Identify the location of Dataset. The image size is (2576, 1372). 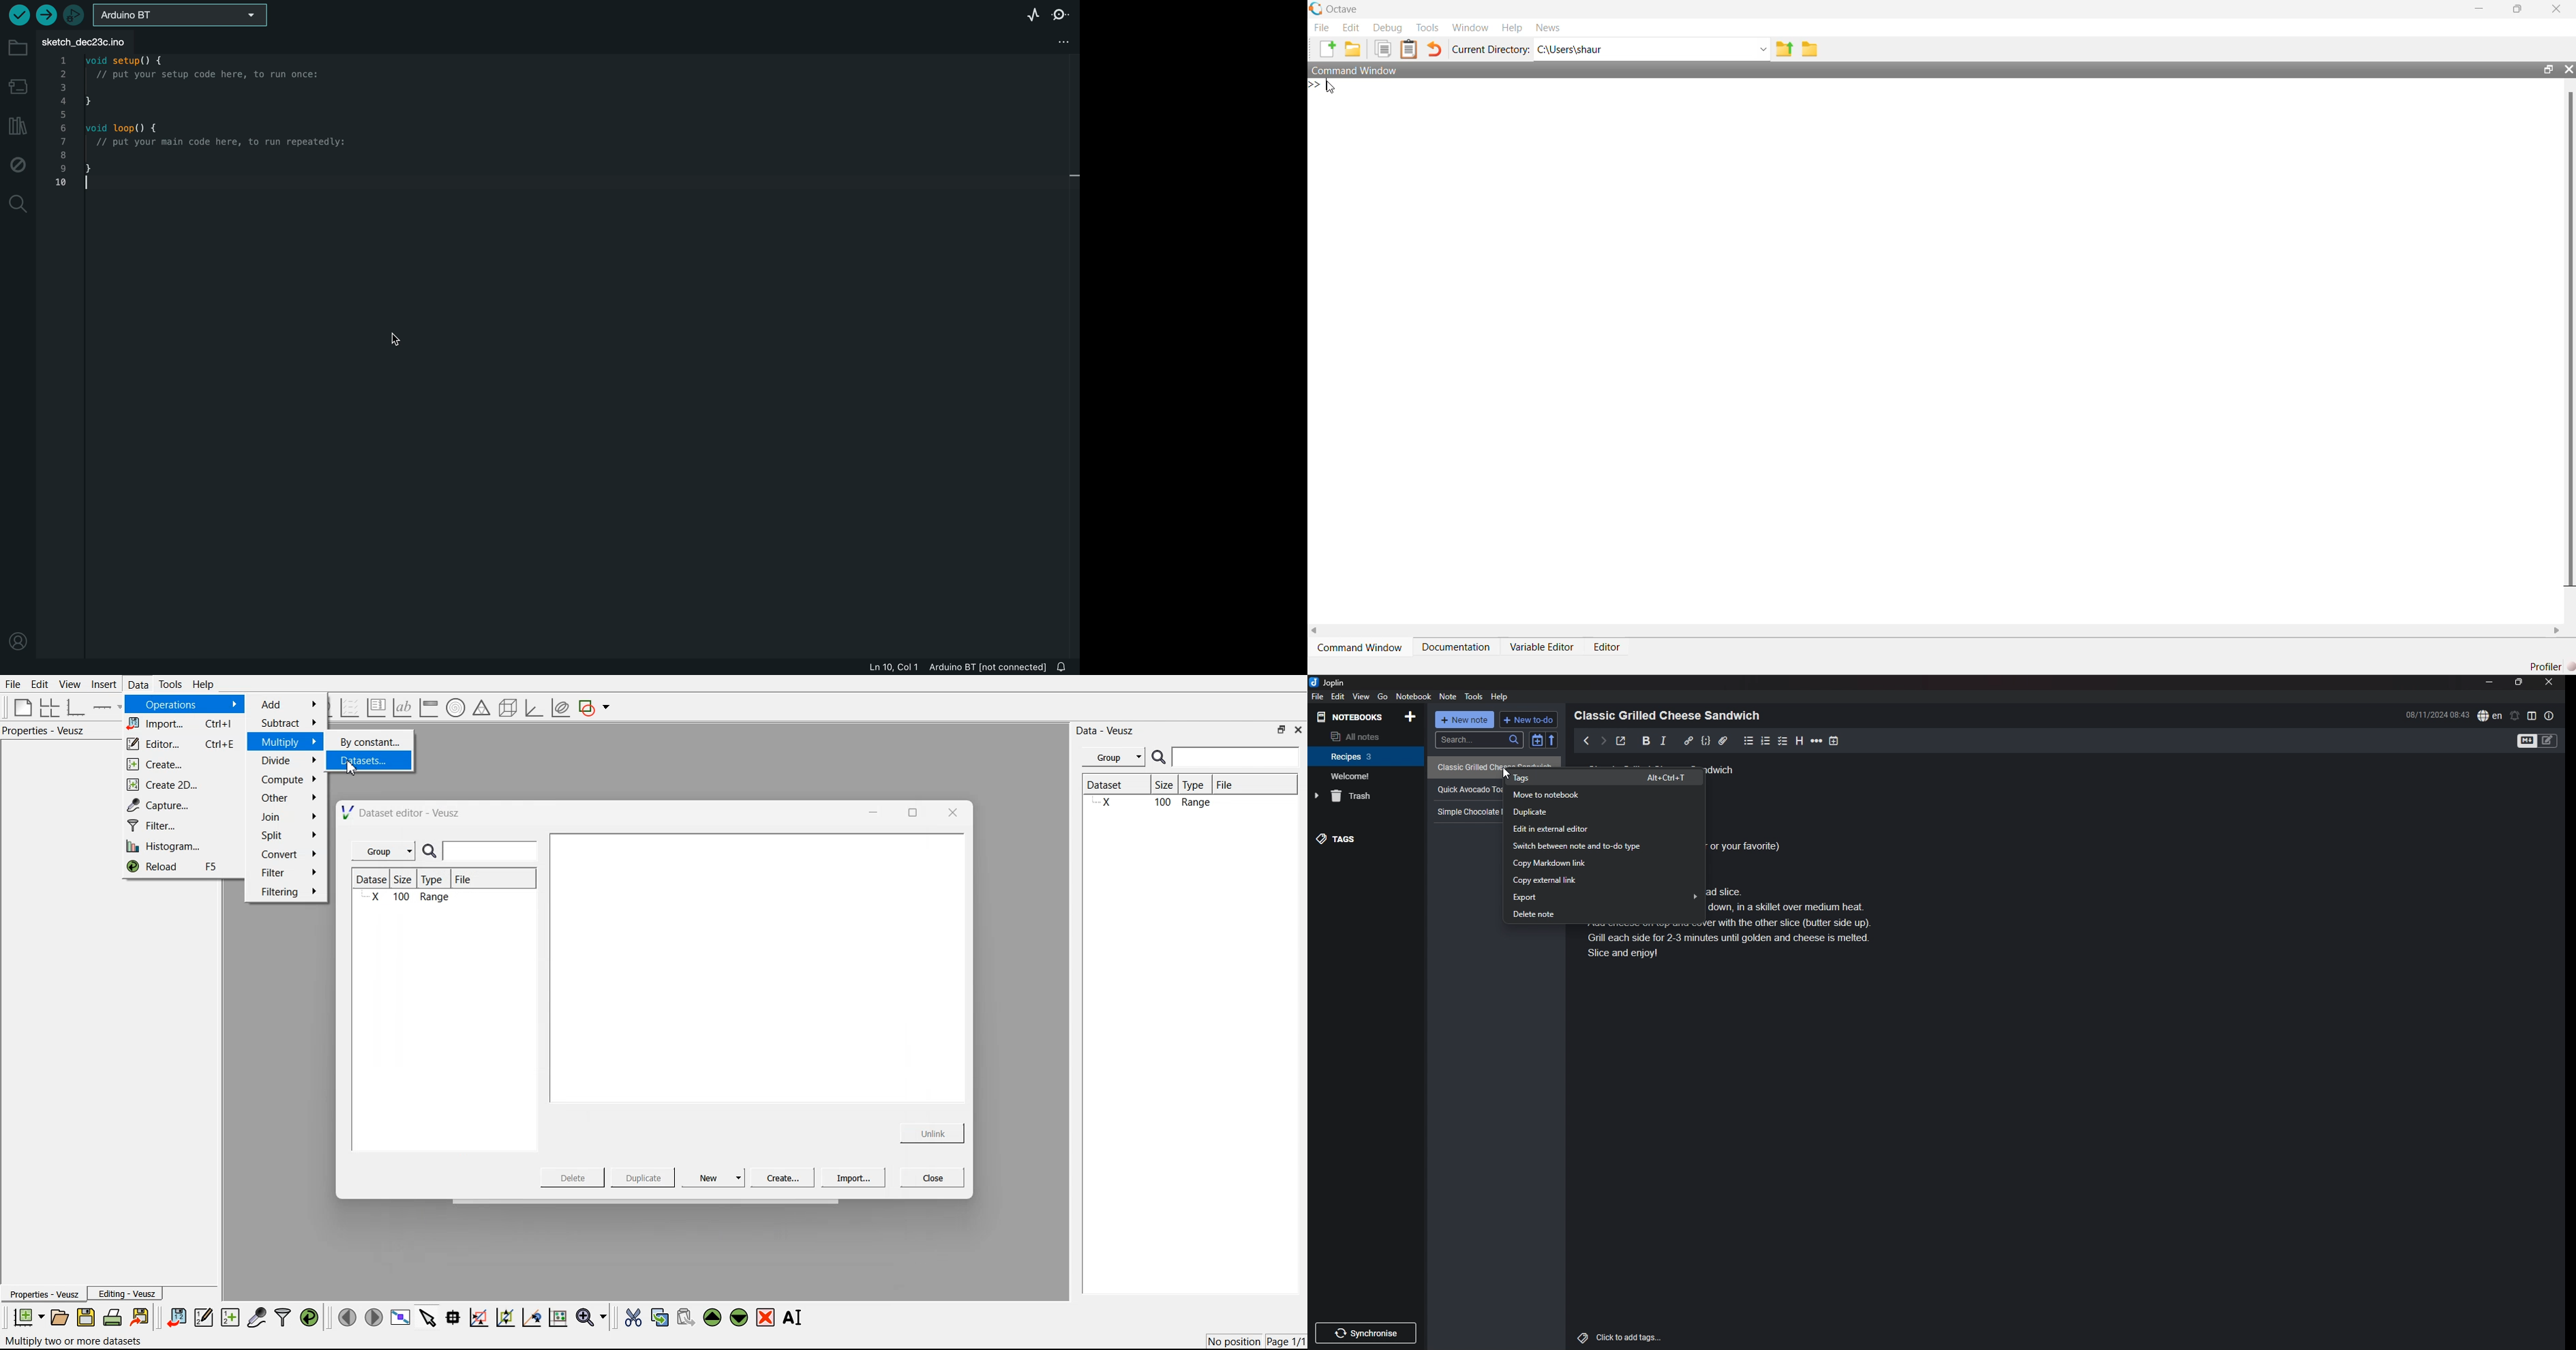
(1115, 786).